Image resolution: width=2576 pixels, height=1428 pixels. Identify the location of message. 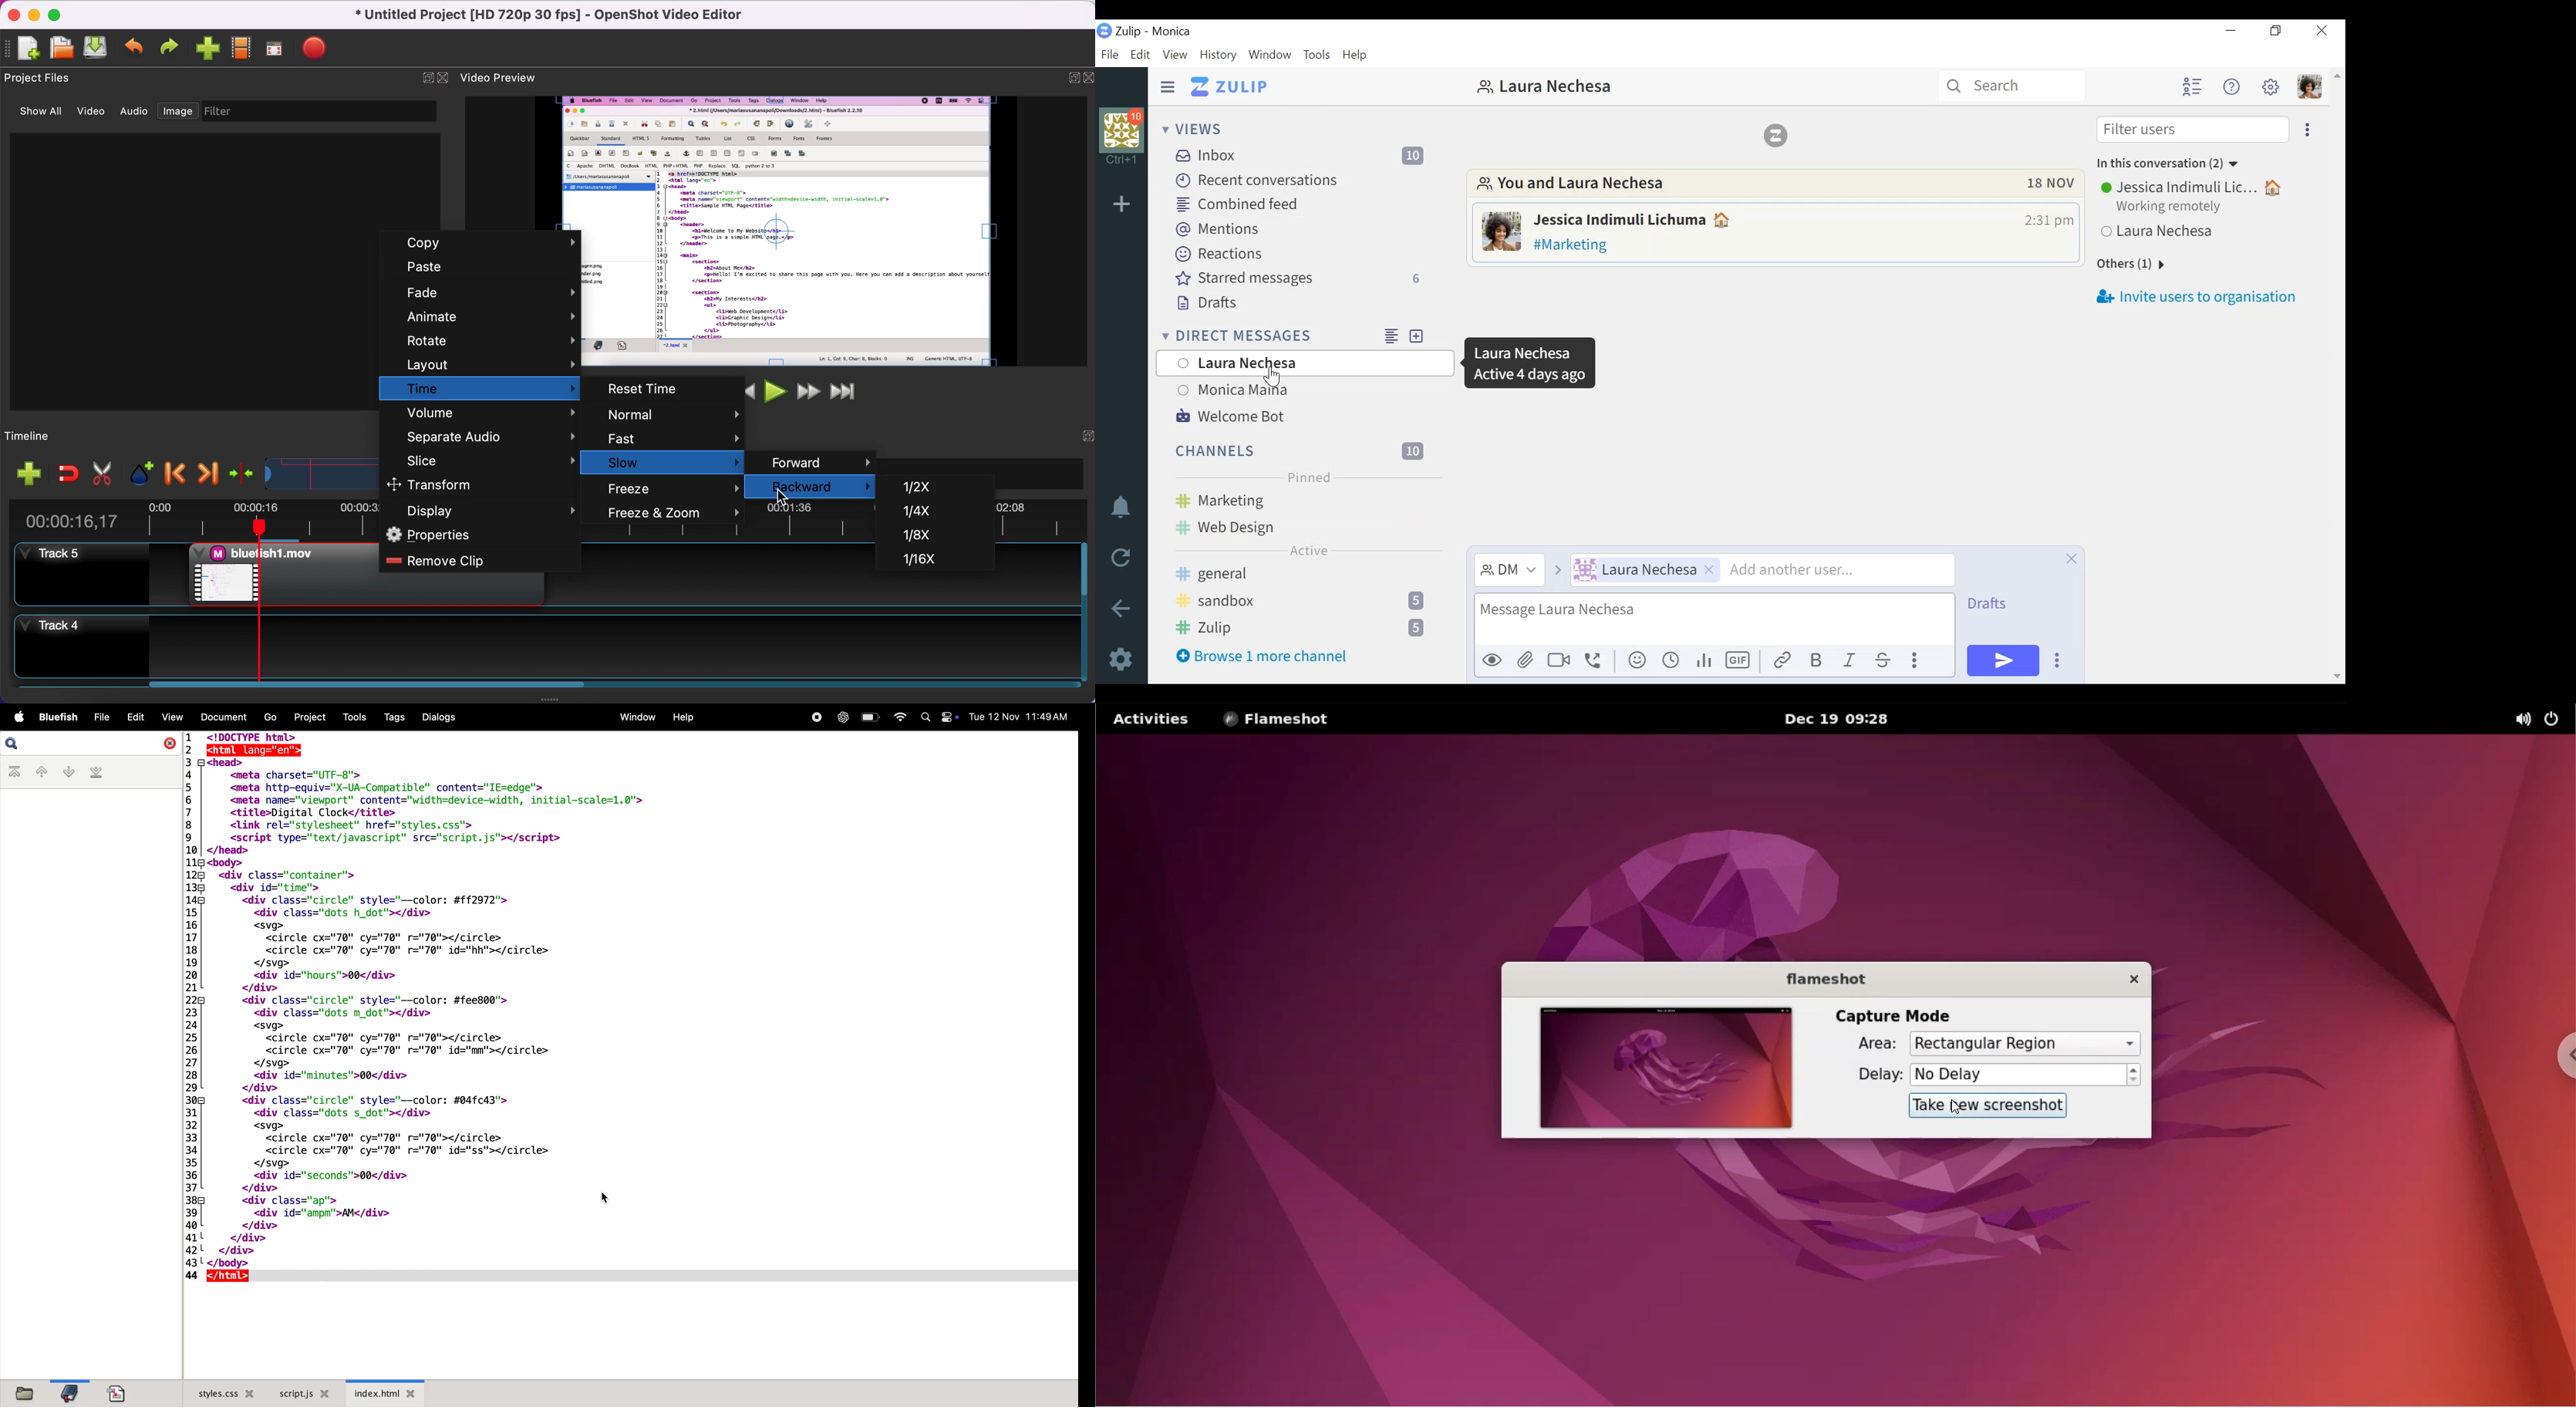
(1801, 244).